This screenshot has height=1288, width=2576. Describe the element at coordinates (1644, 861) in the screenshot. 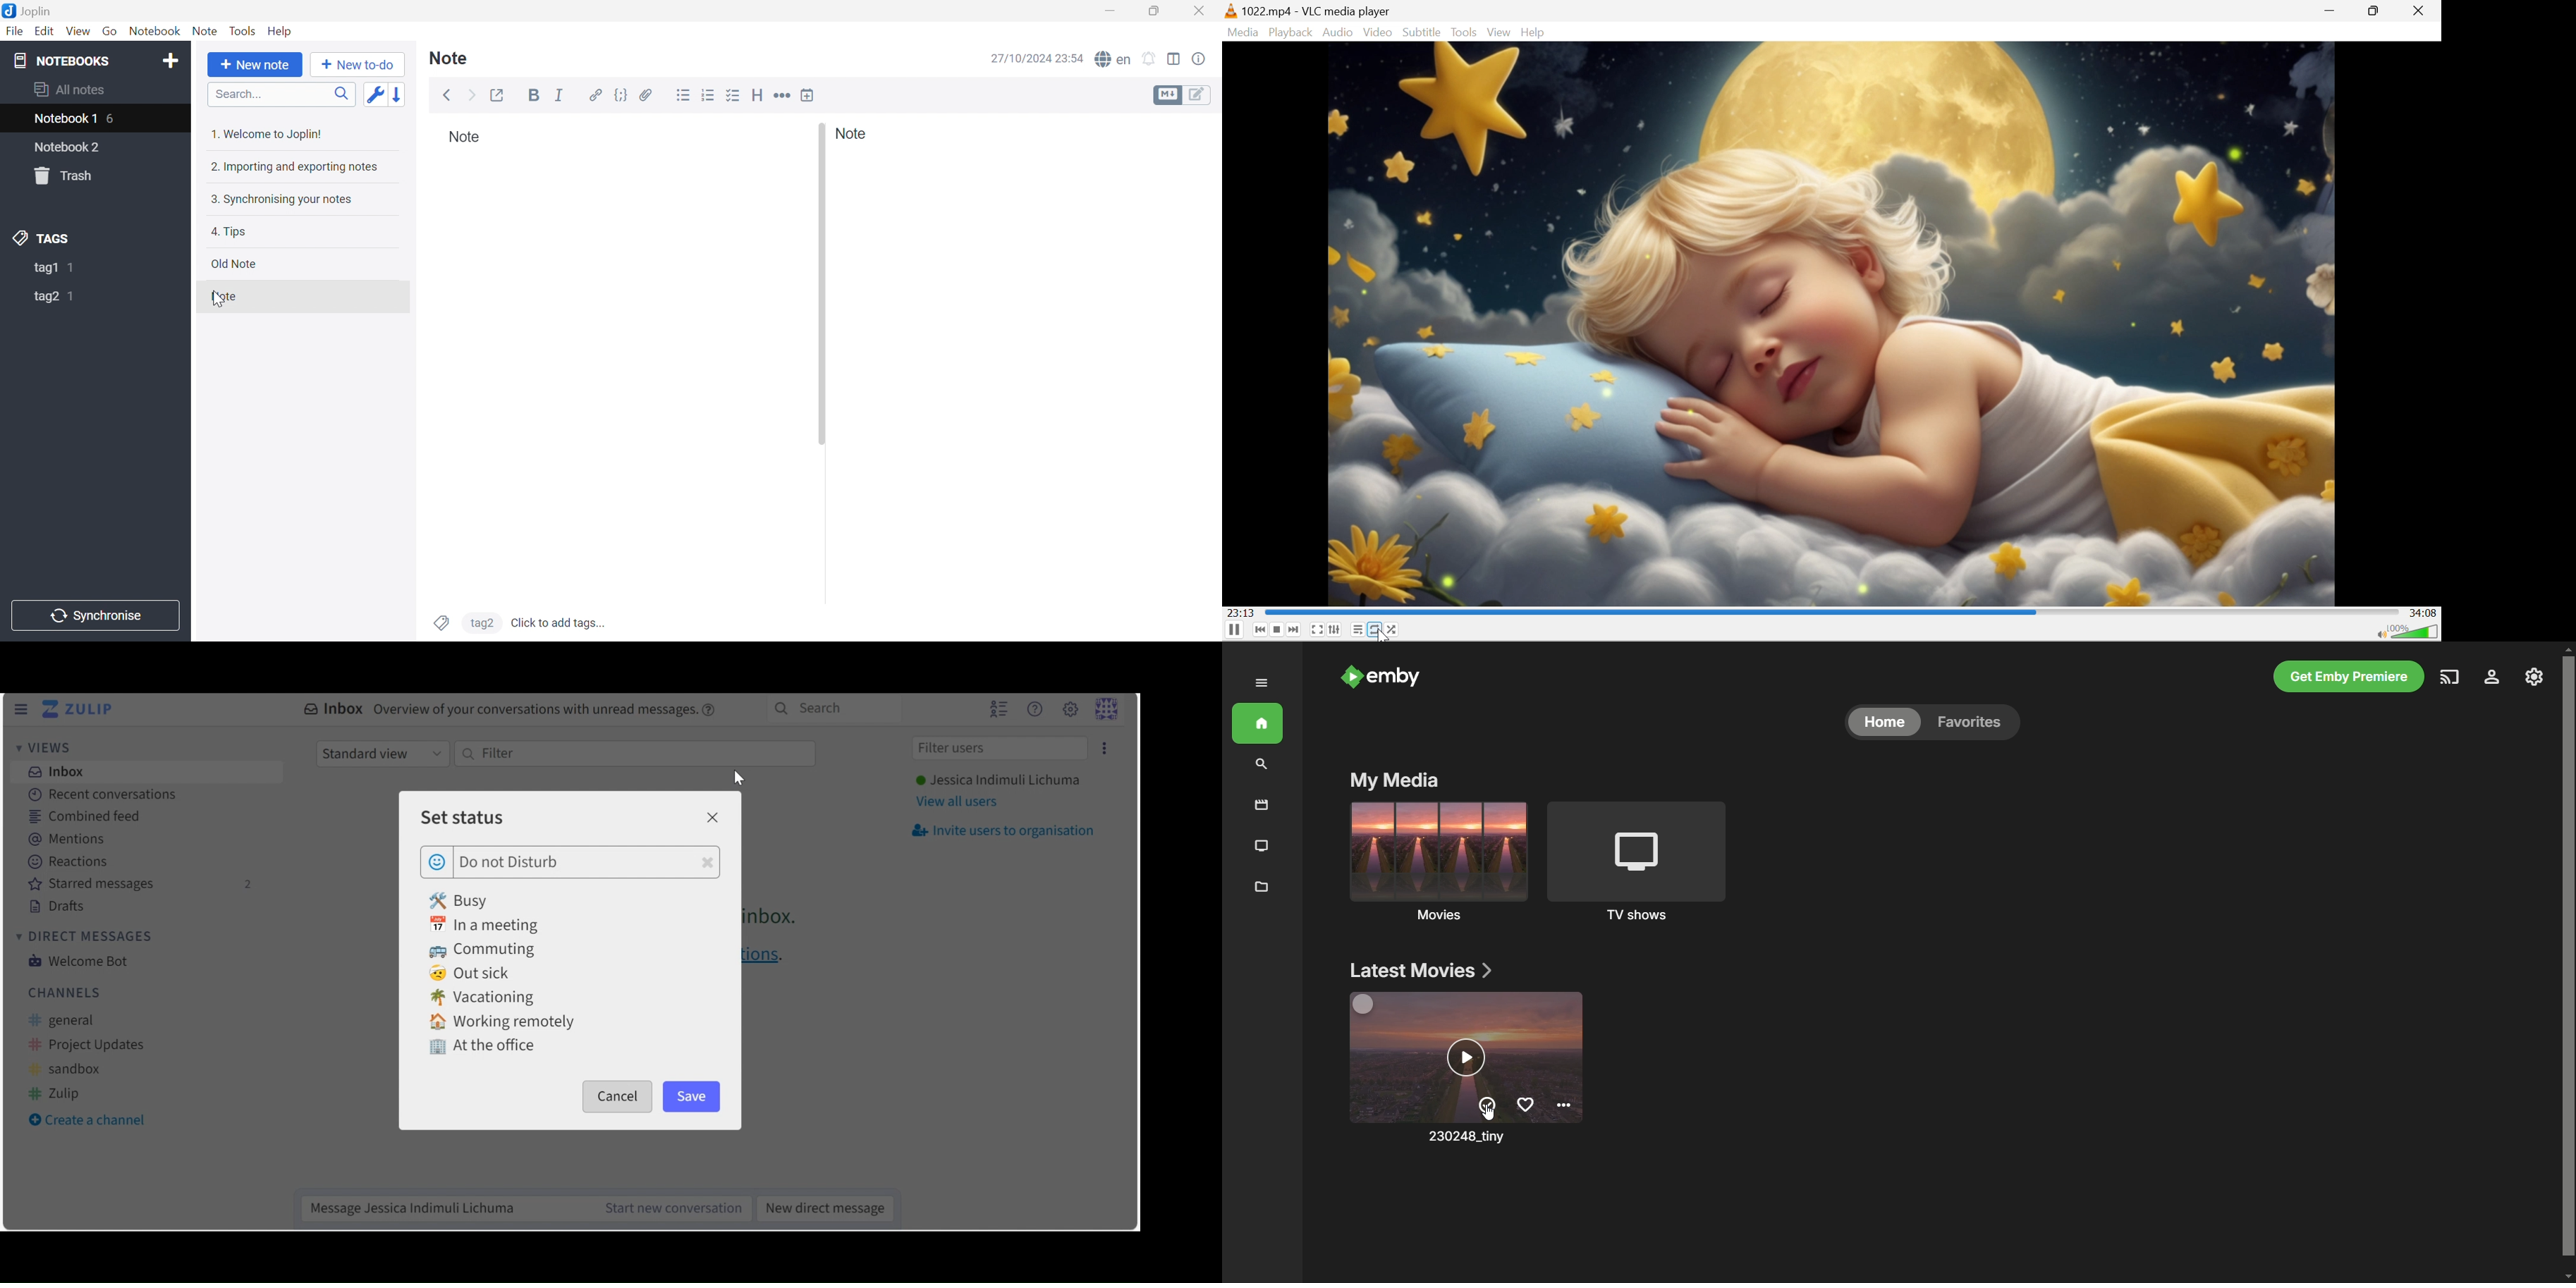

I see `TV shows` at that location.